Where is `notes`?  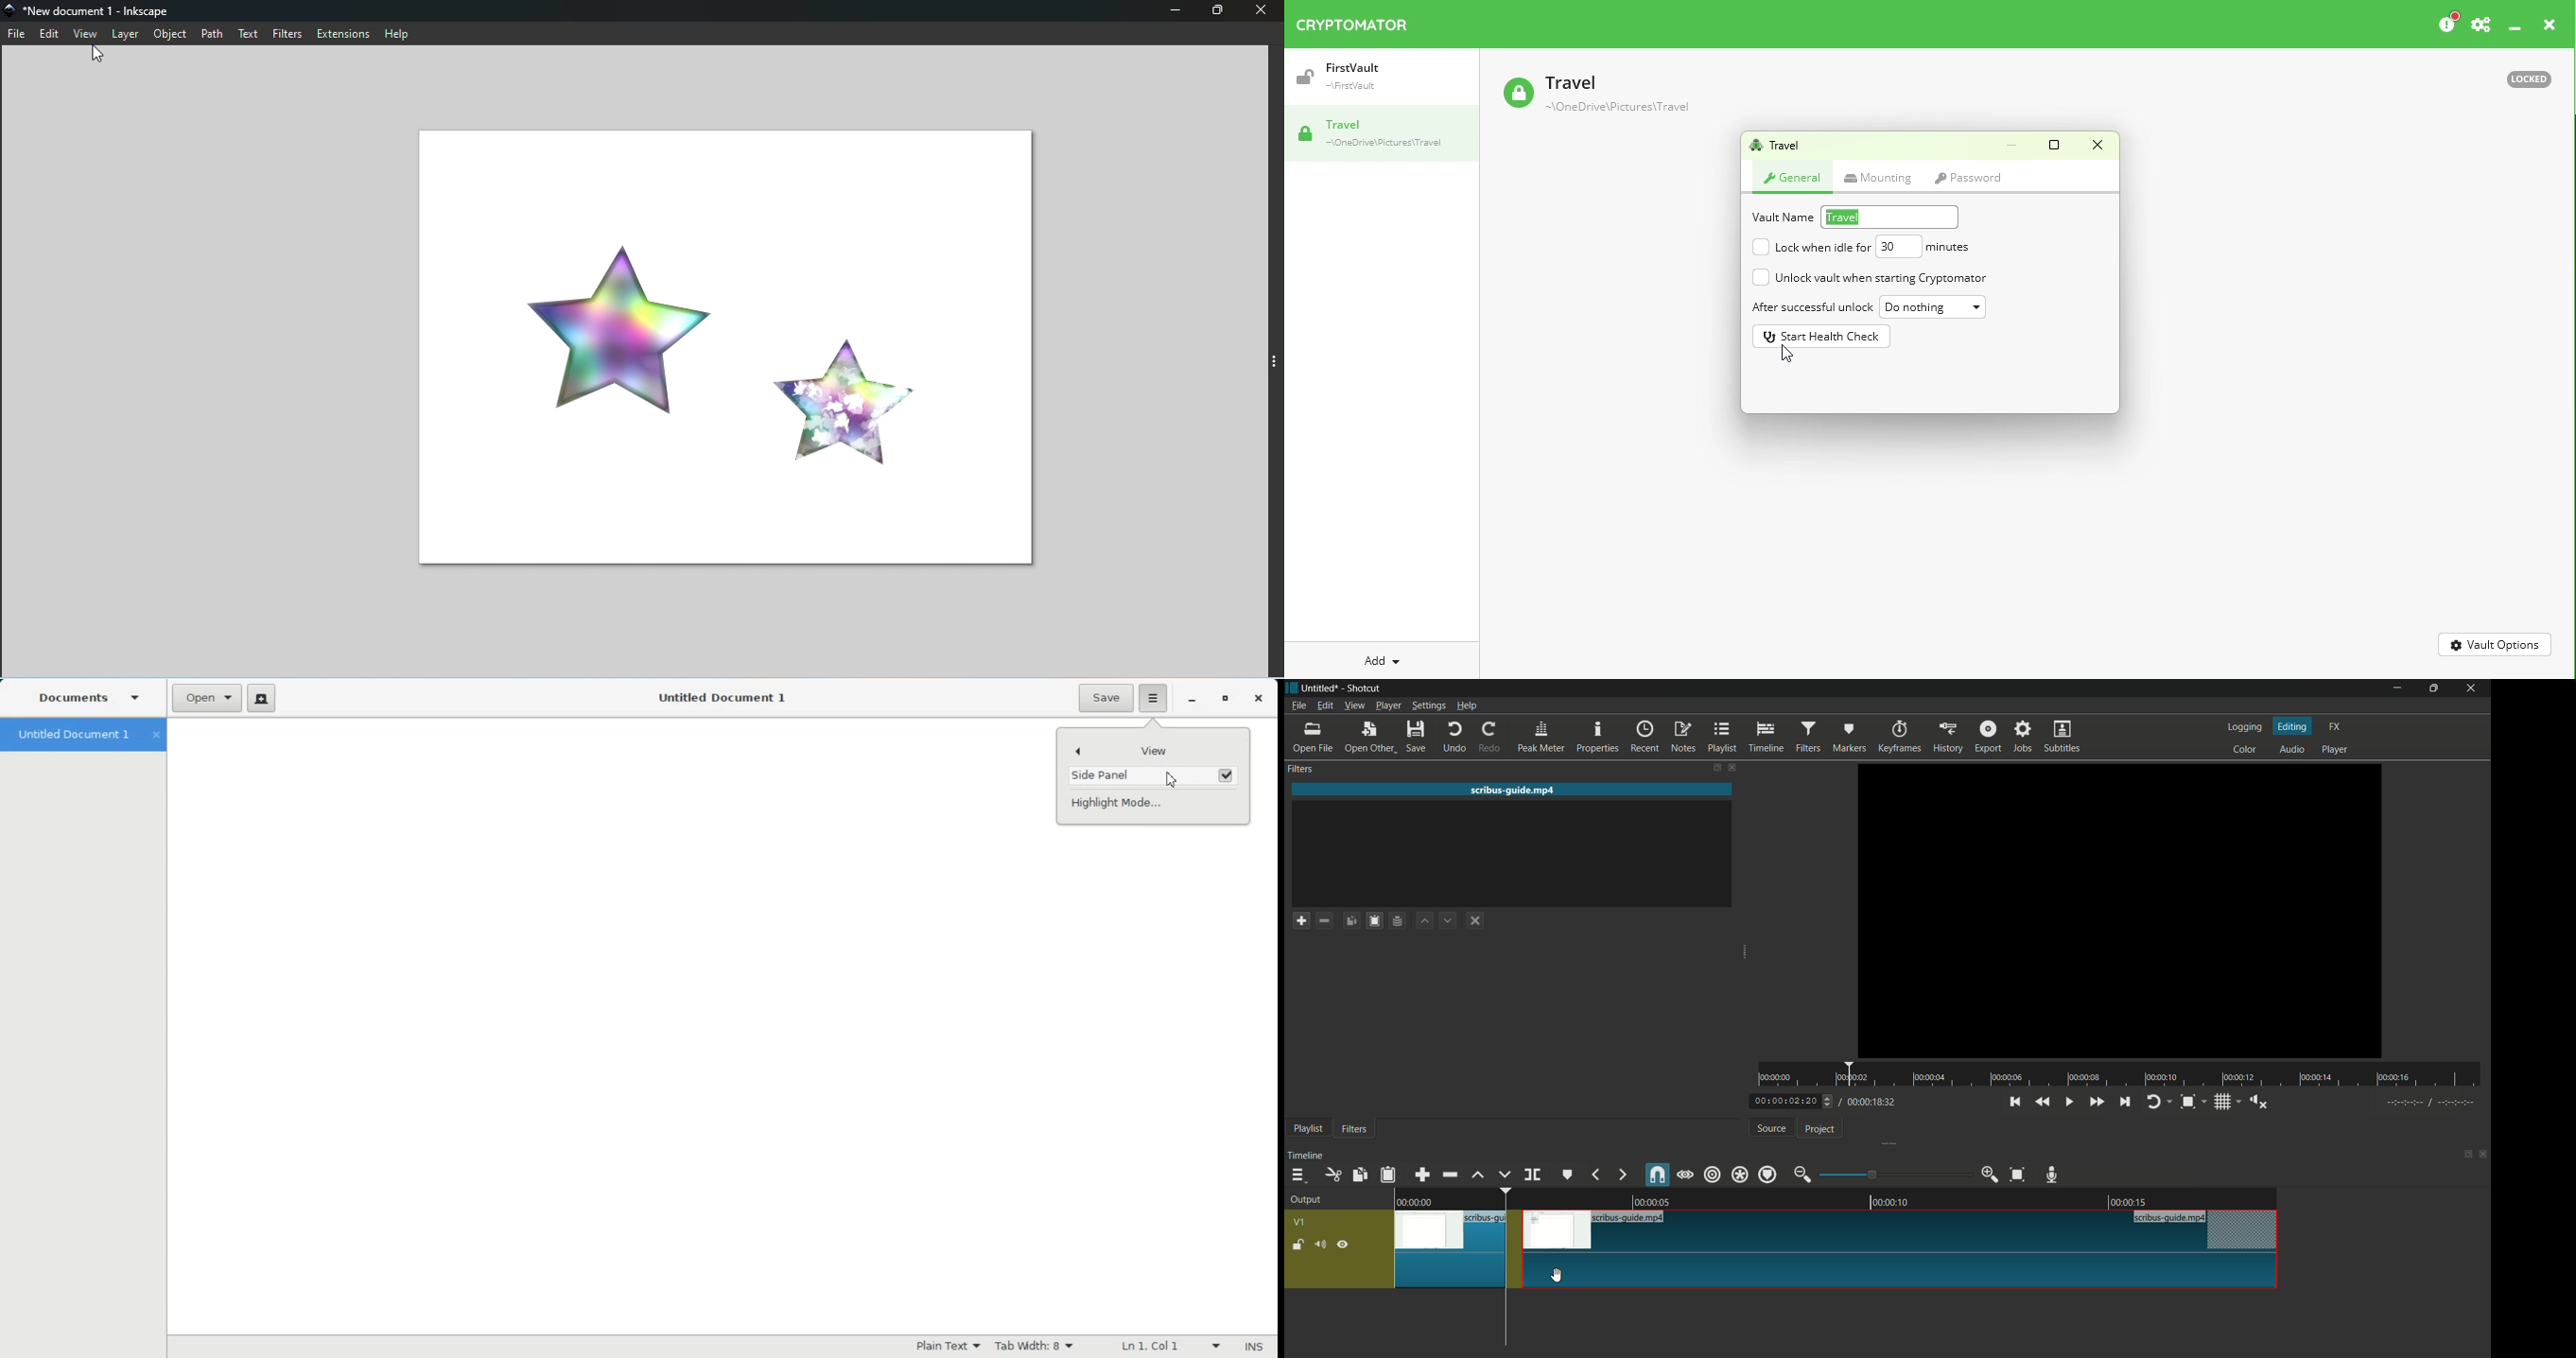 notes is located at coordinates (1685, 737).